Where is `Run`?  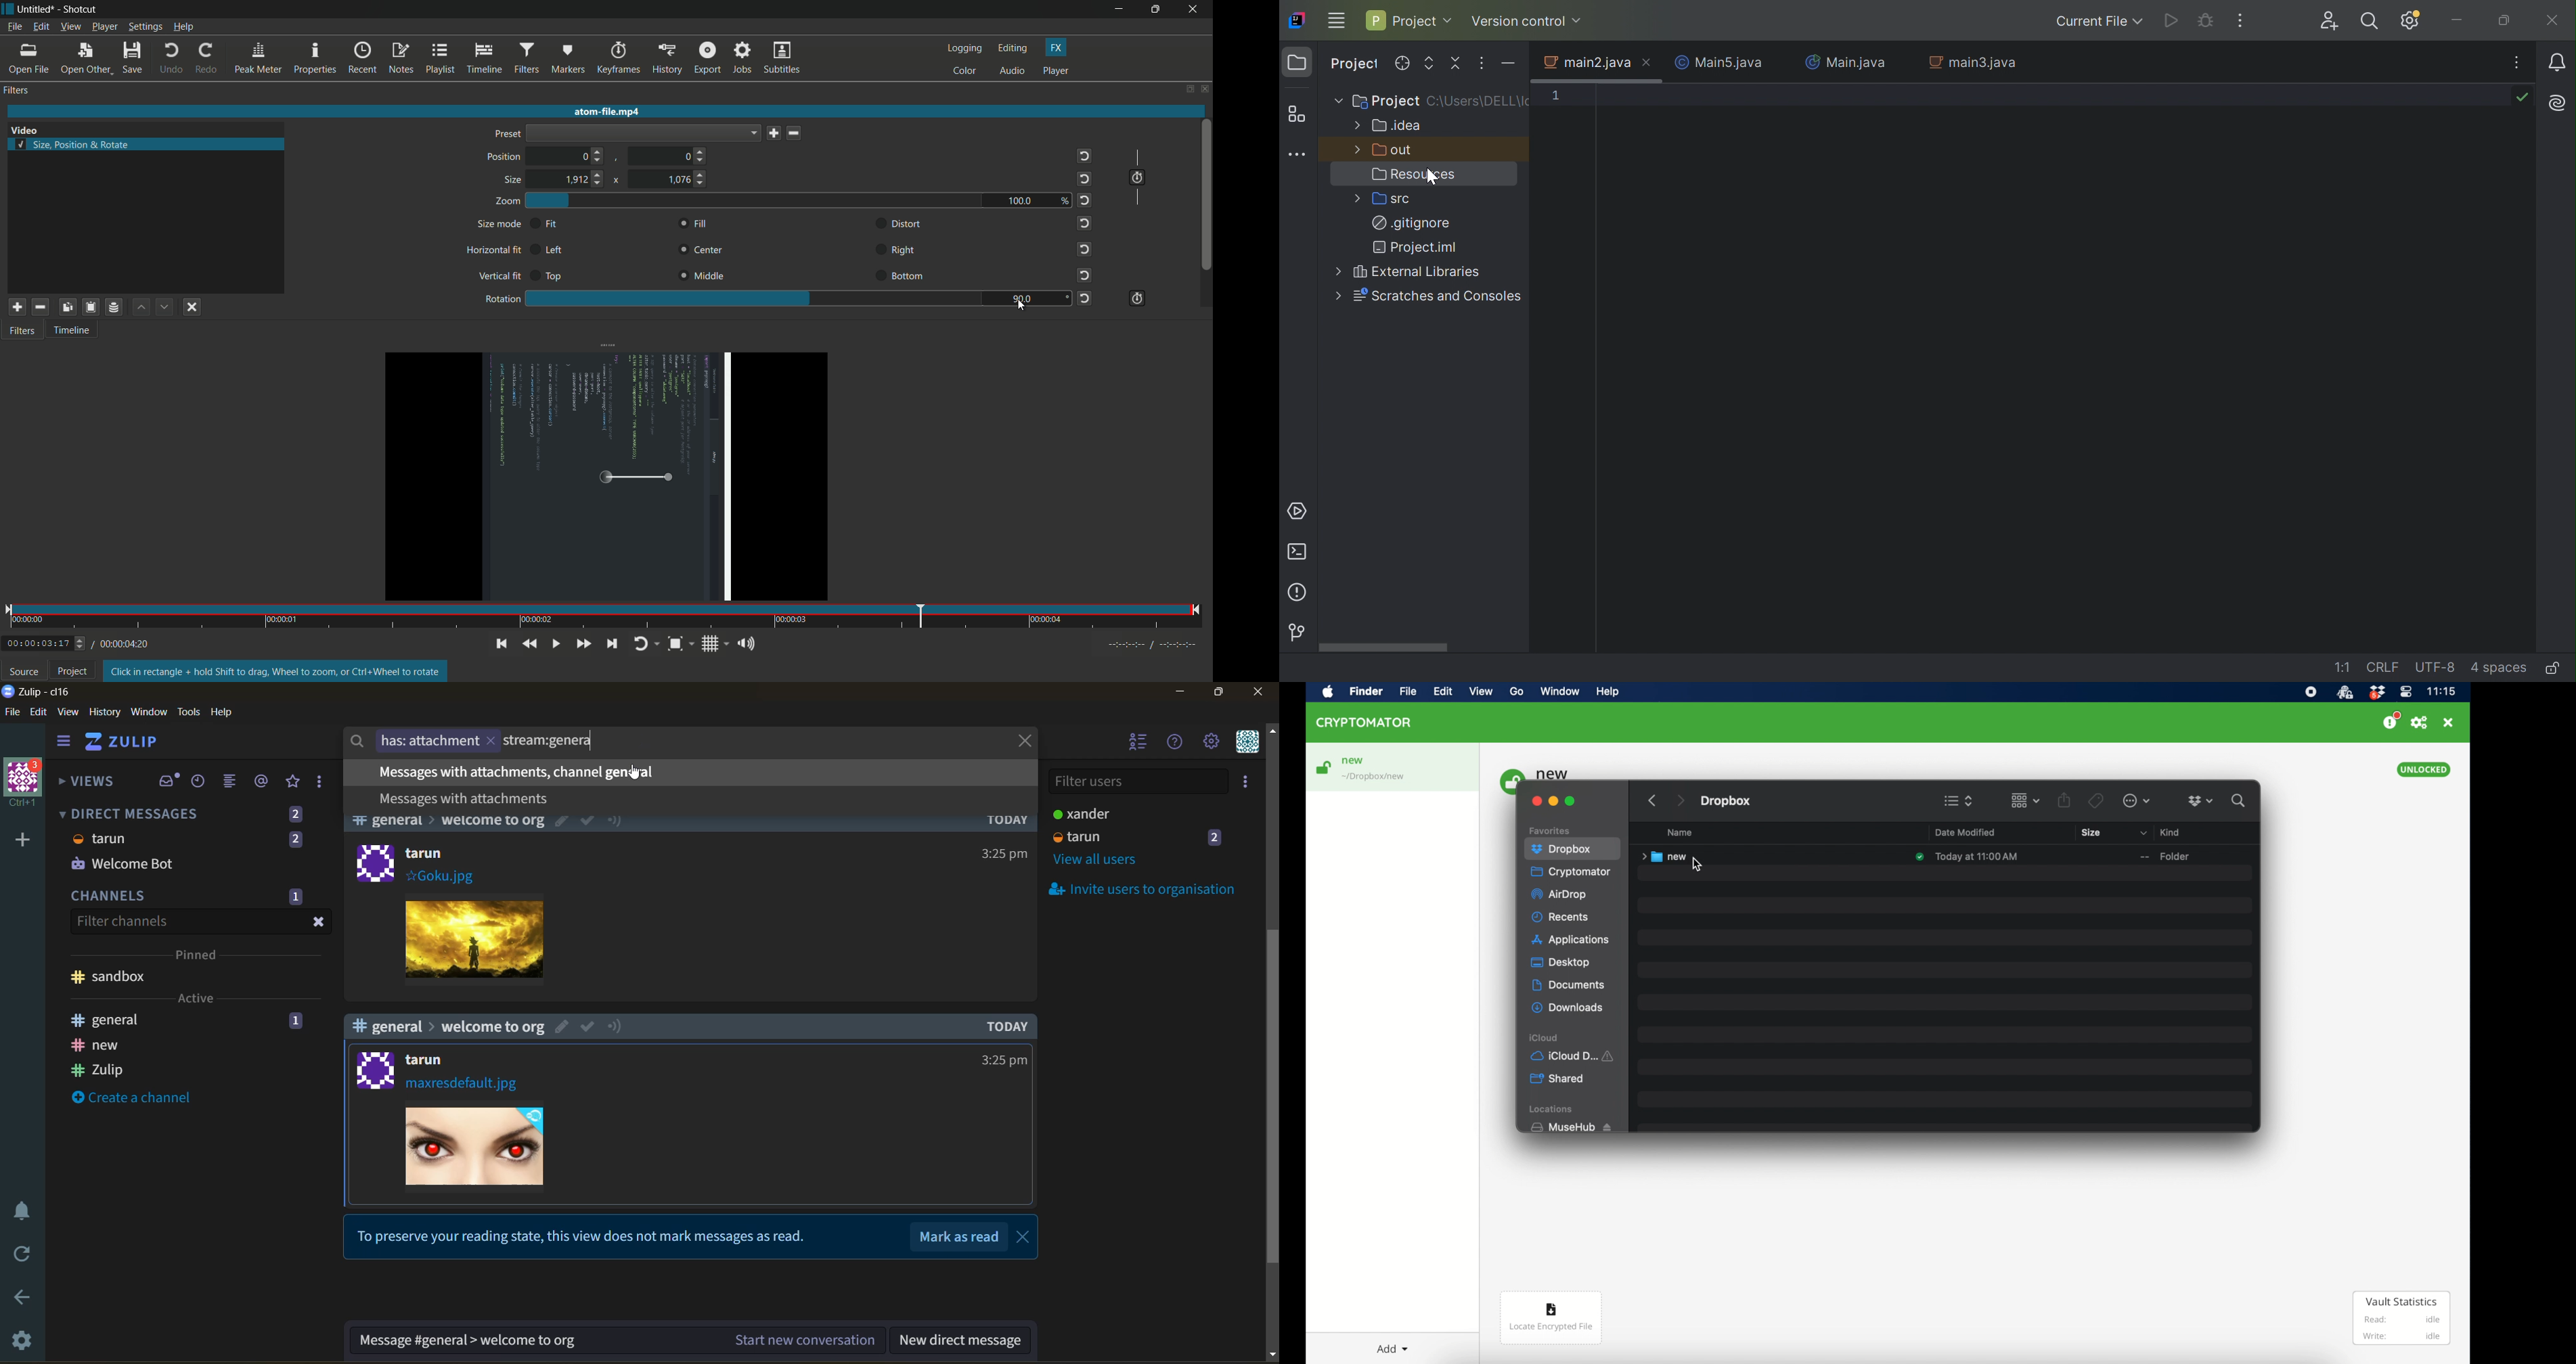
Run is located at coordinates (2170, 20).